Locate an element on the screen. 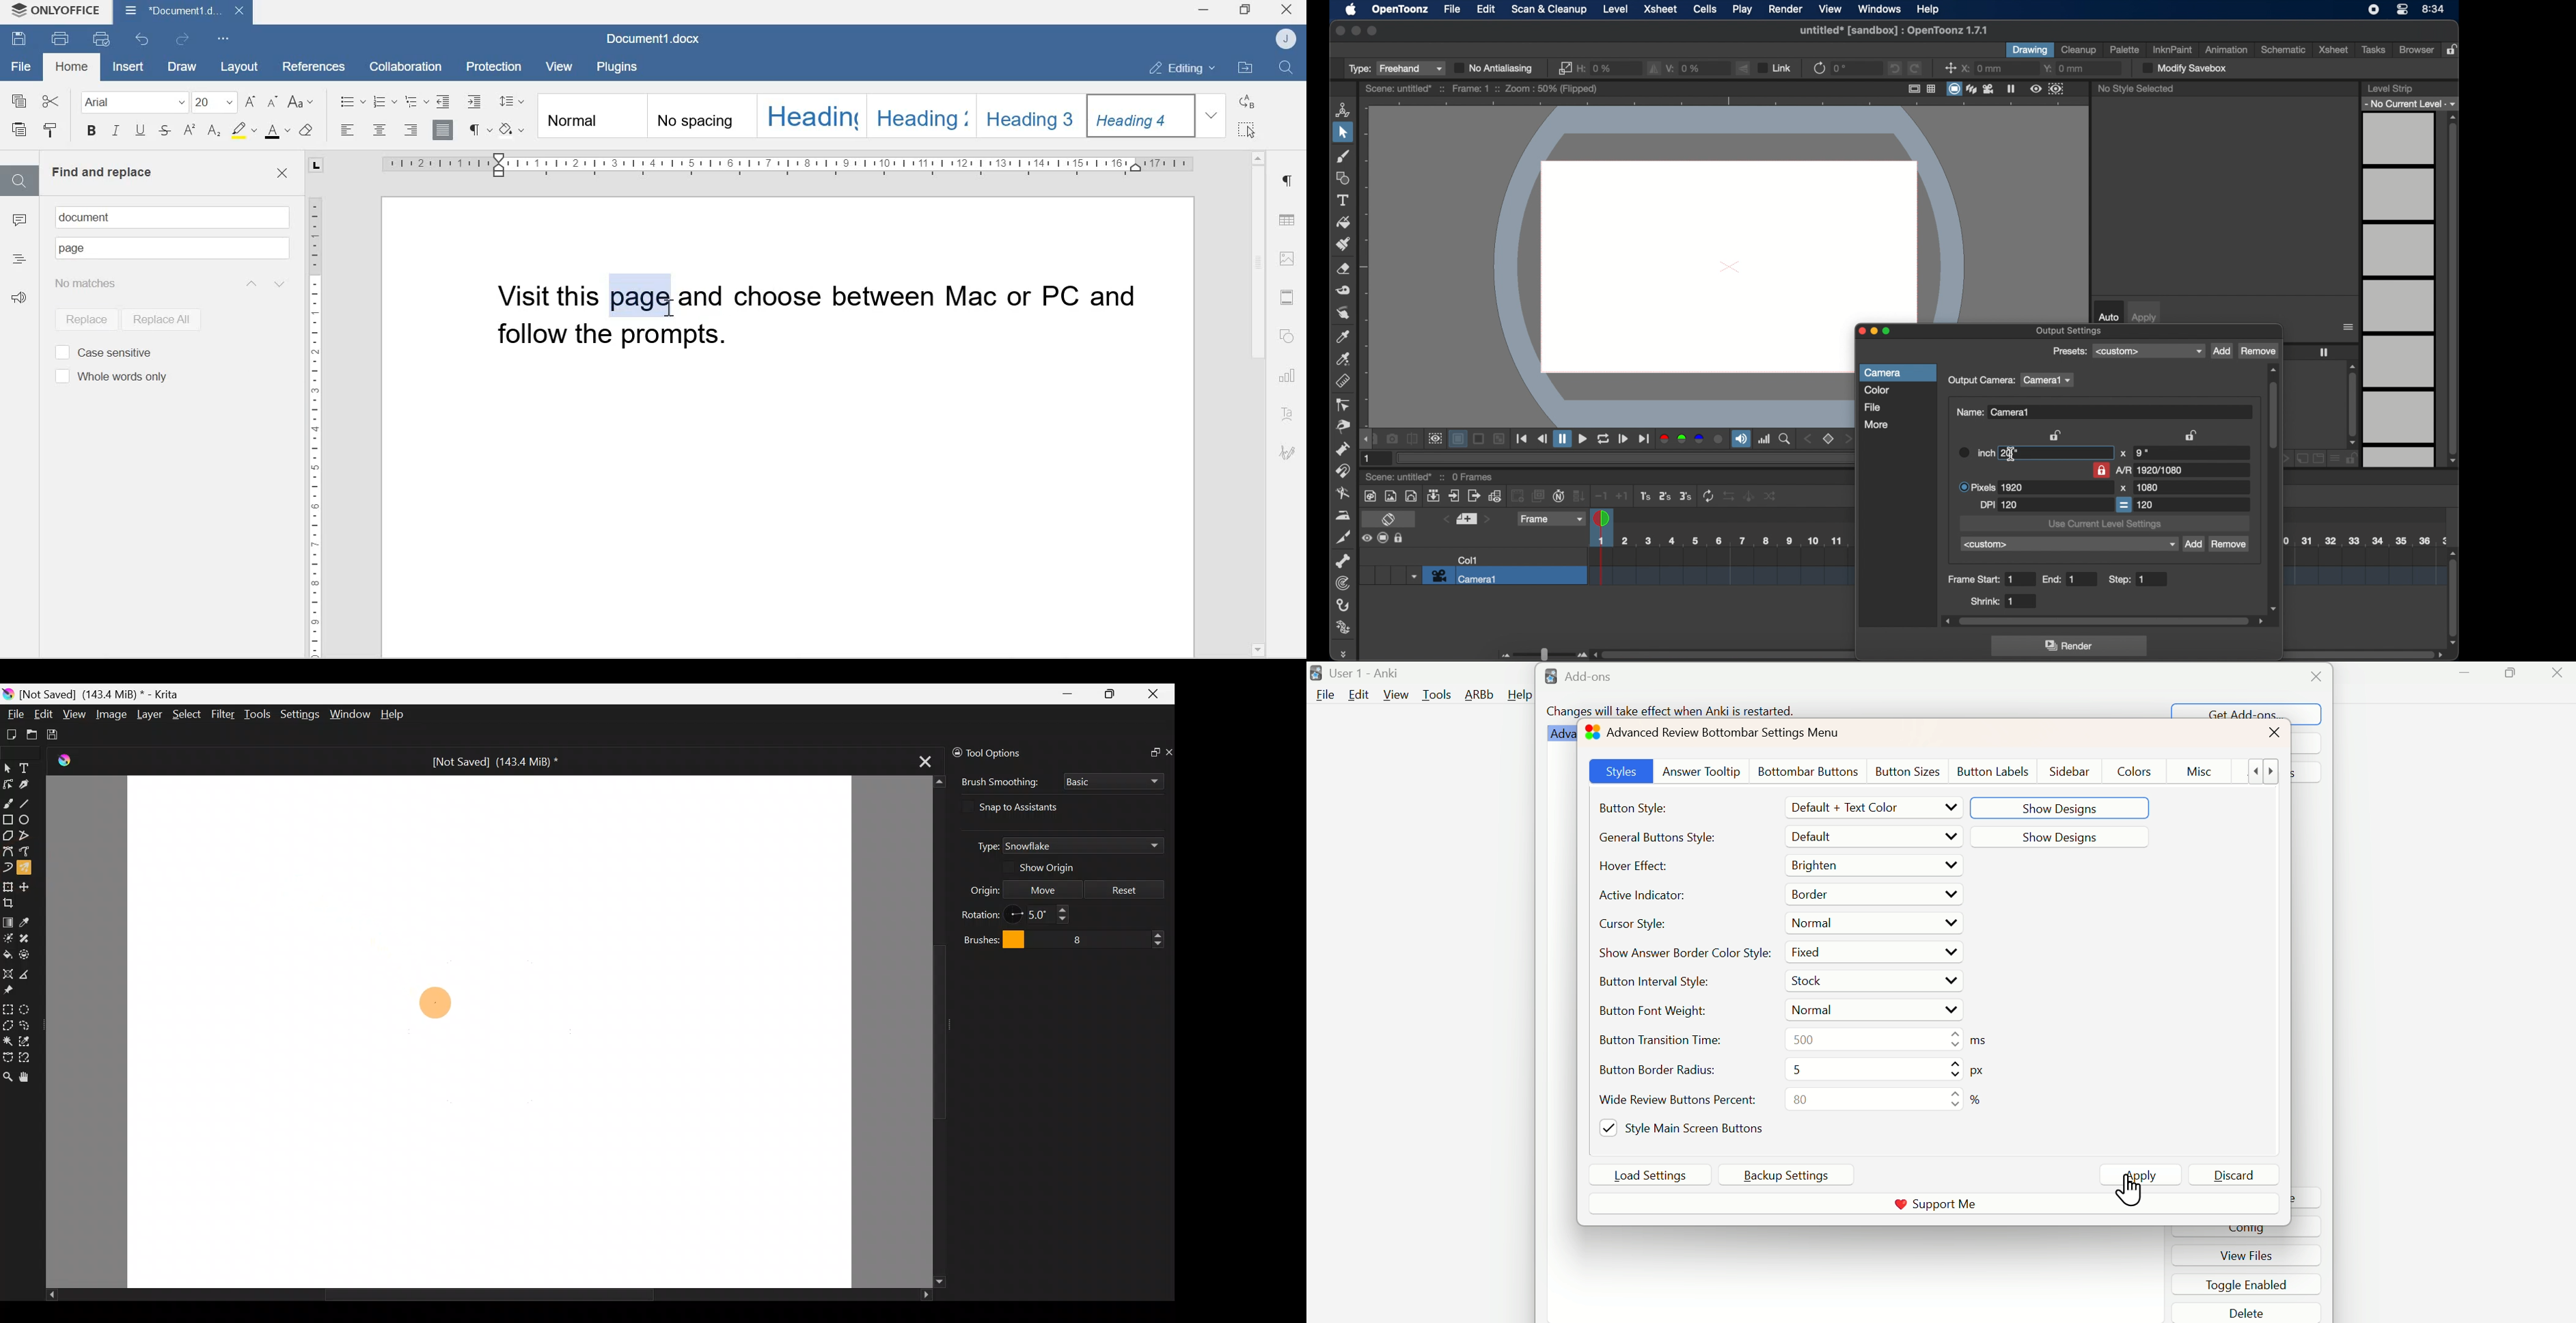  selection tool is located at coordinates (1343, 133).